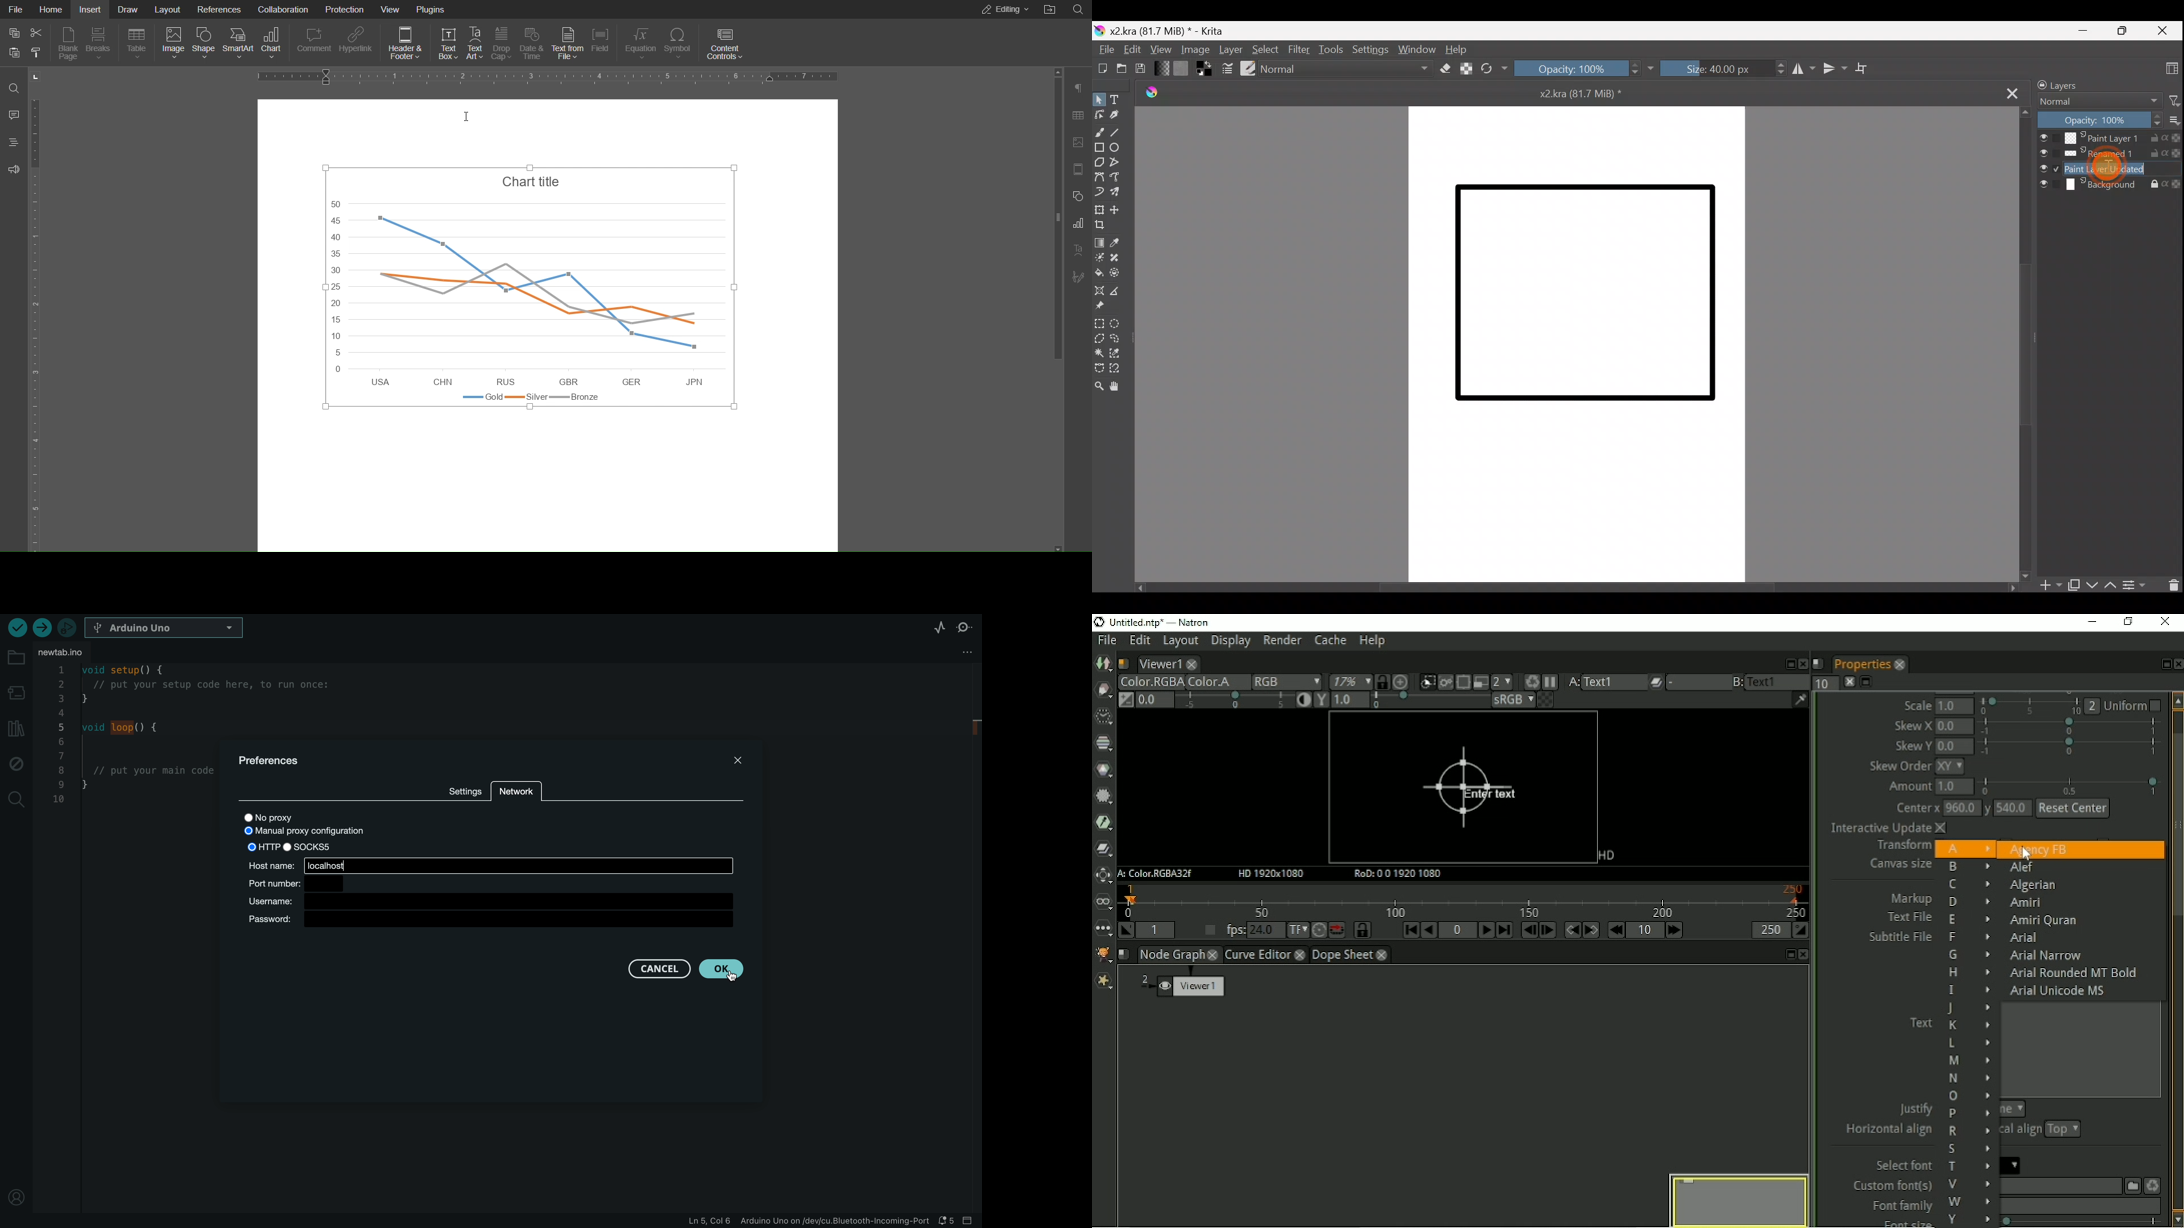 Image resolution: width=2184 pixels, height=1232 pixels. I want to click on Opacity: 100%, so click(2100, 119).